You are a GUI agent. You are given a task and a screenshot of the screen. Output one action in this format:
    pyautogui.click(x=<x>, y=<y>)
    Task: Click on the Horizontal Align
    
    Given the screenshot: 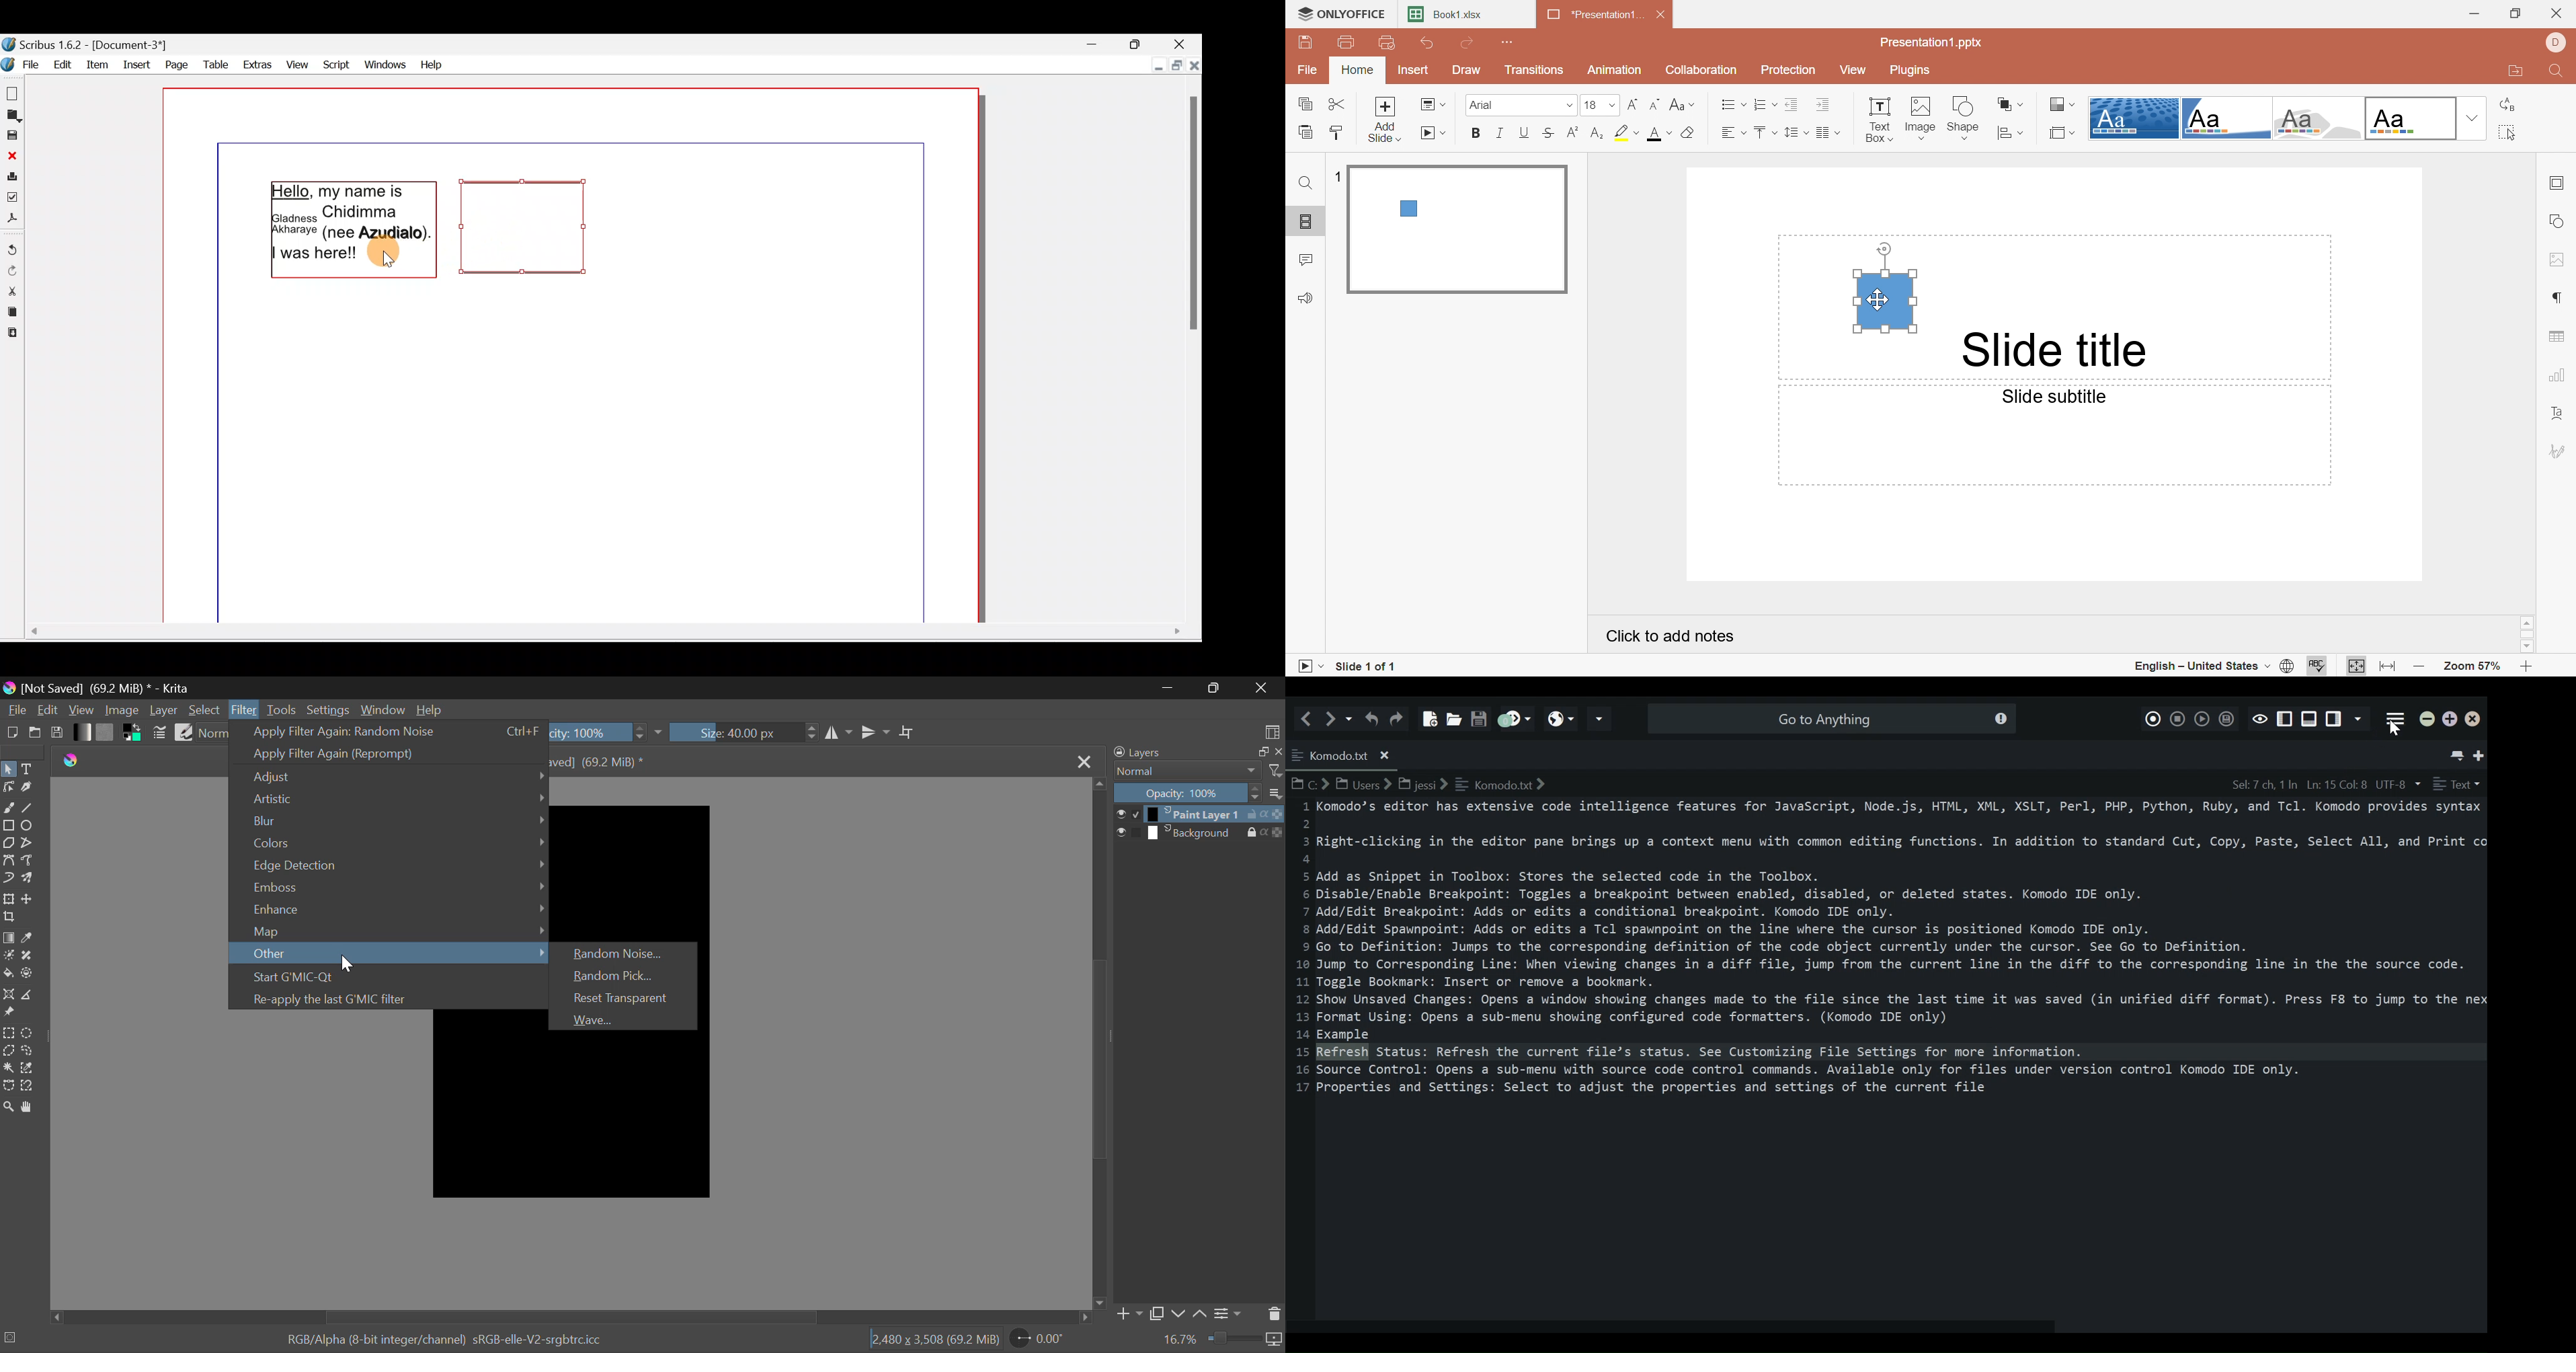 What is the action you would take?
    pyautogui.click(x=1731, y=133)
    